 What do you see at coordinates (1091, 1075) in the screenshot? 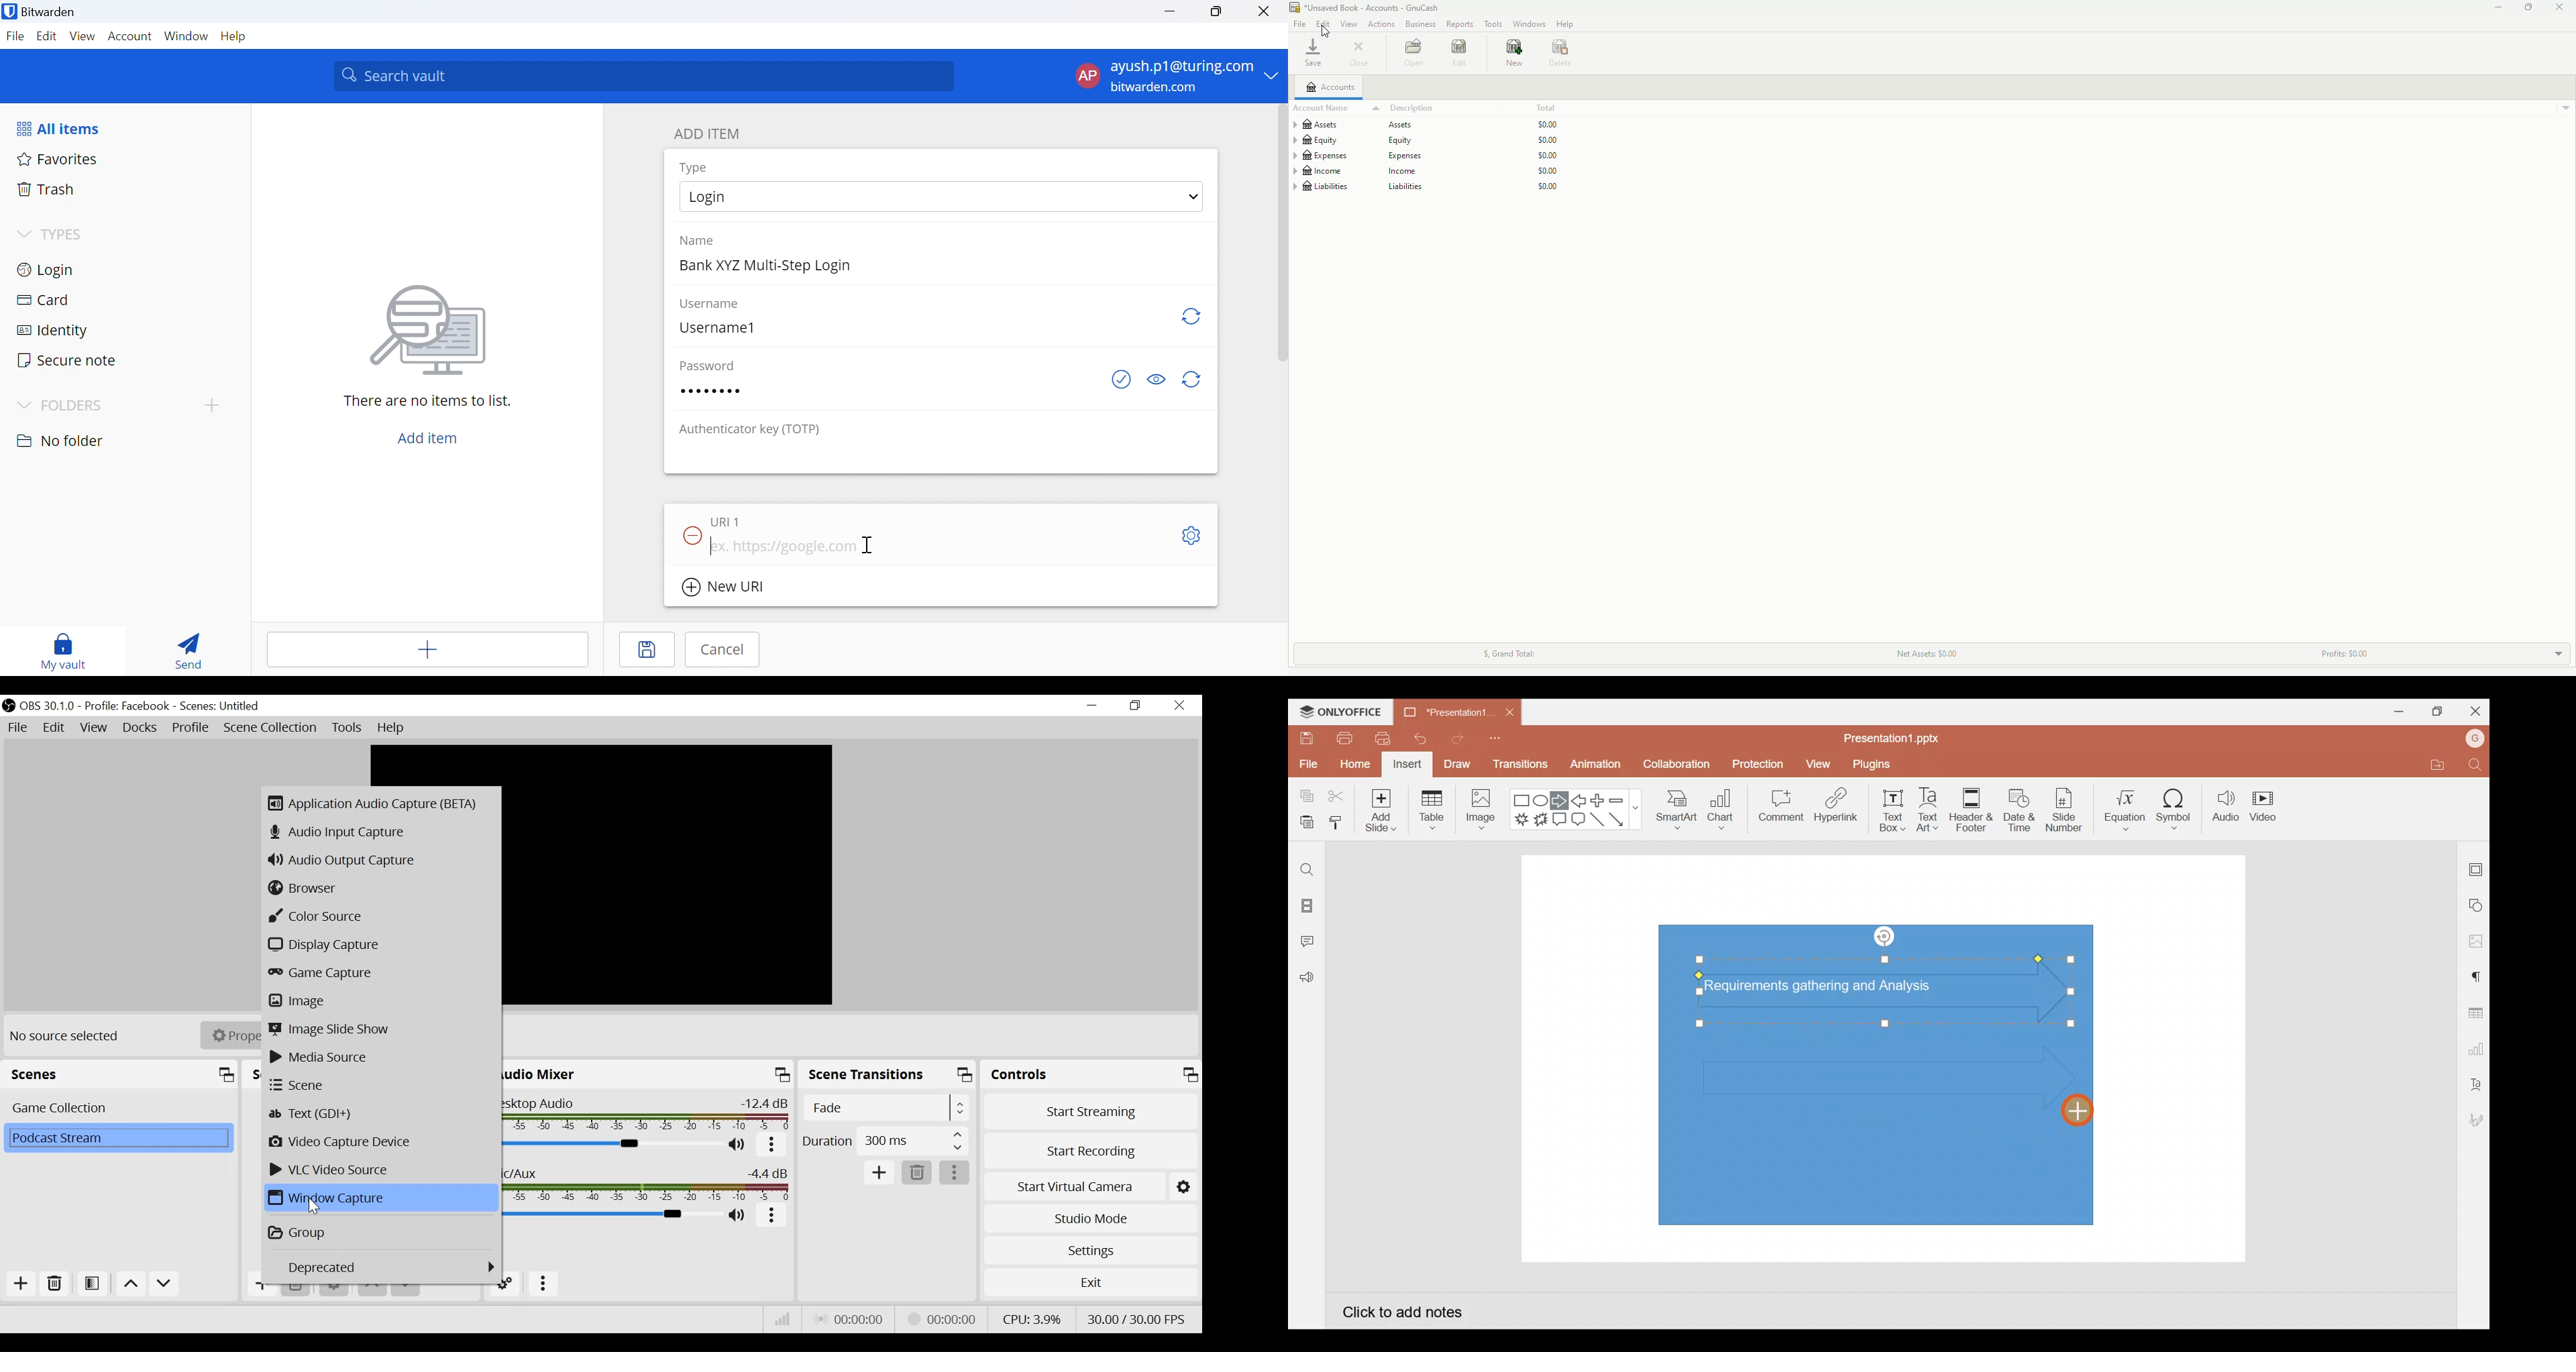
I see `Controls Panel` at bounding box center [1091, 1075].